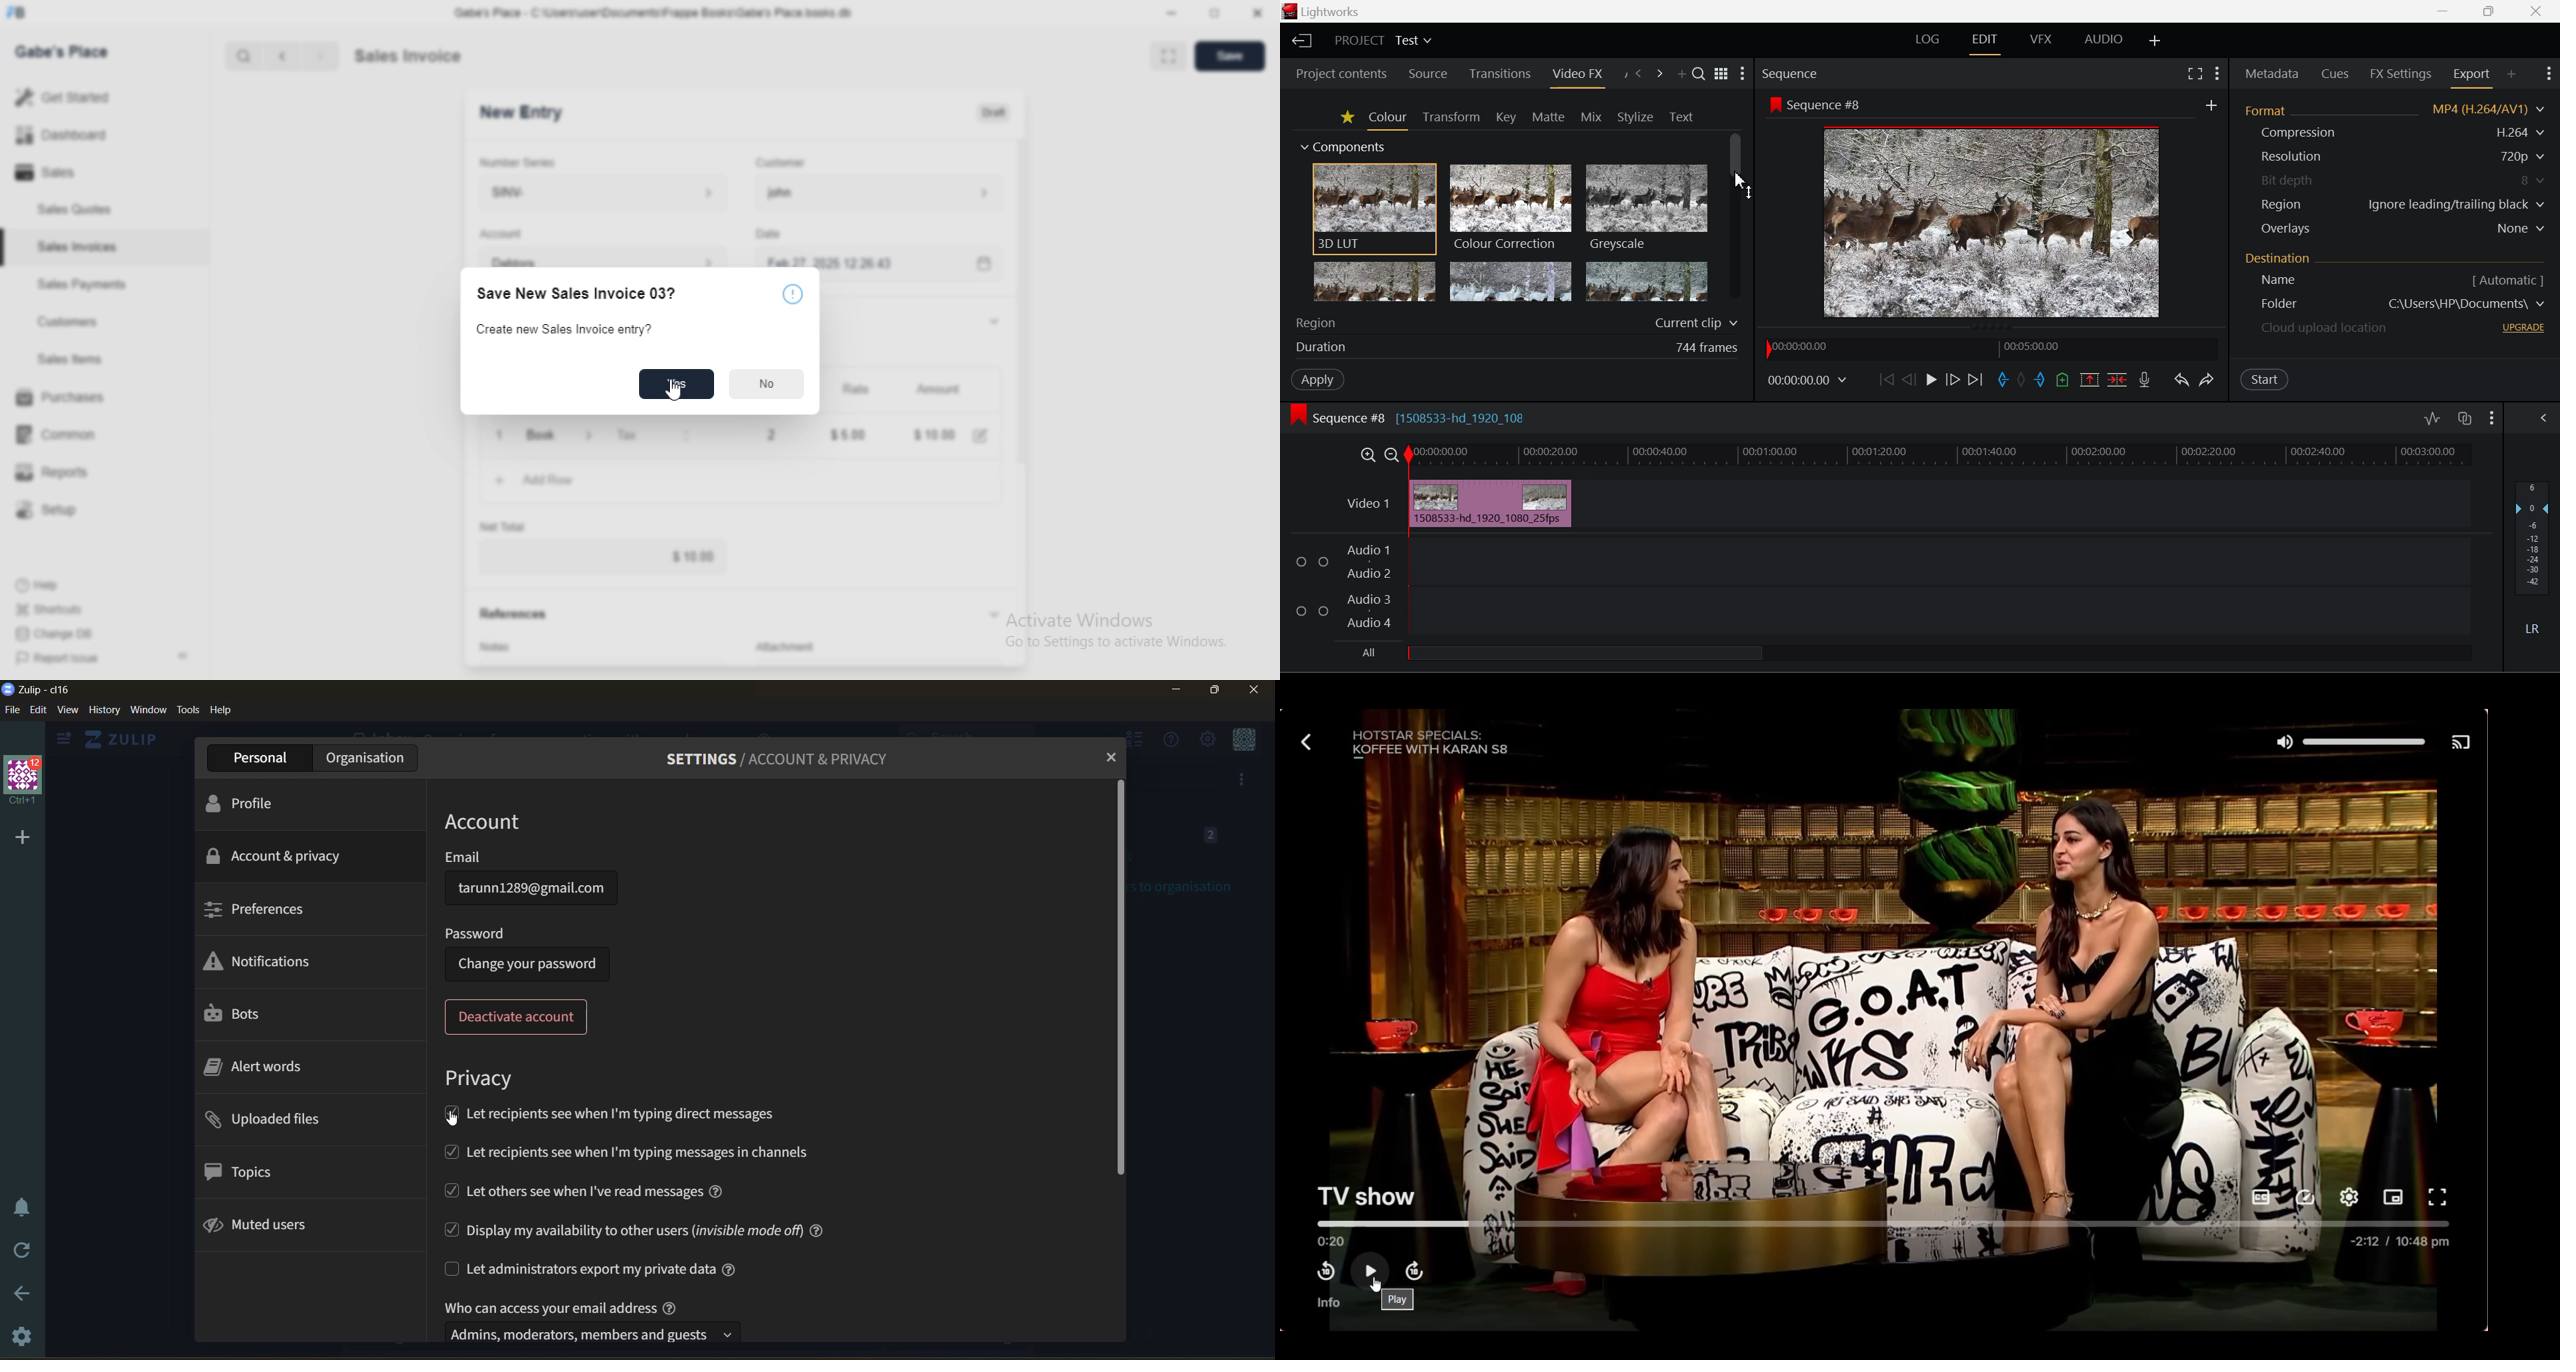 This screenshot has height=1372, width=2576. Describe the element at coordinates (457, 1124) in the screenshot. I see `cursor` at that location.